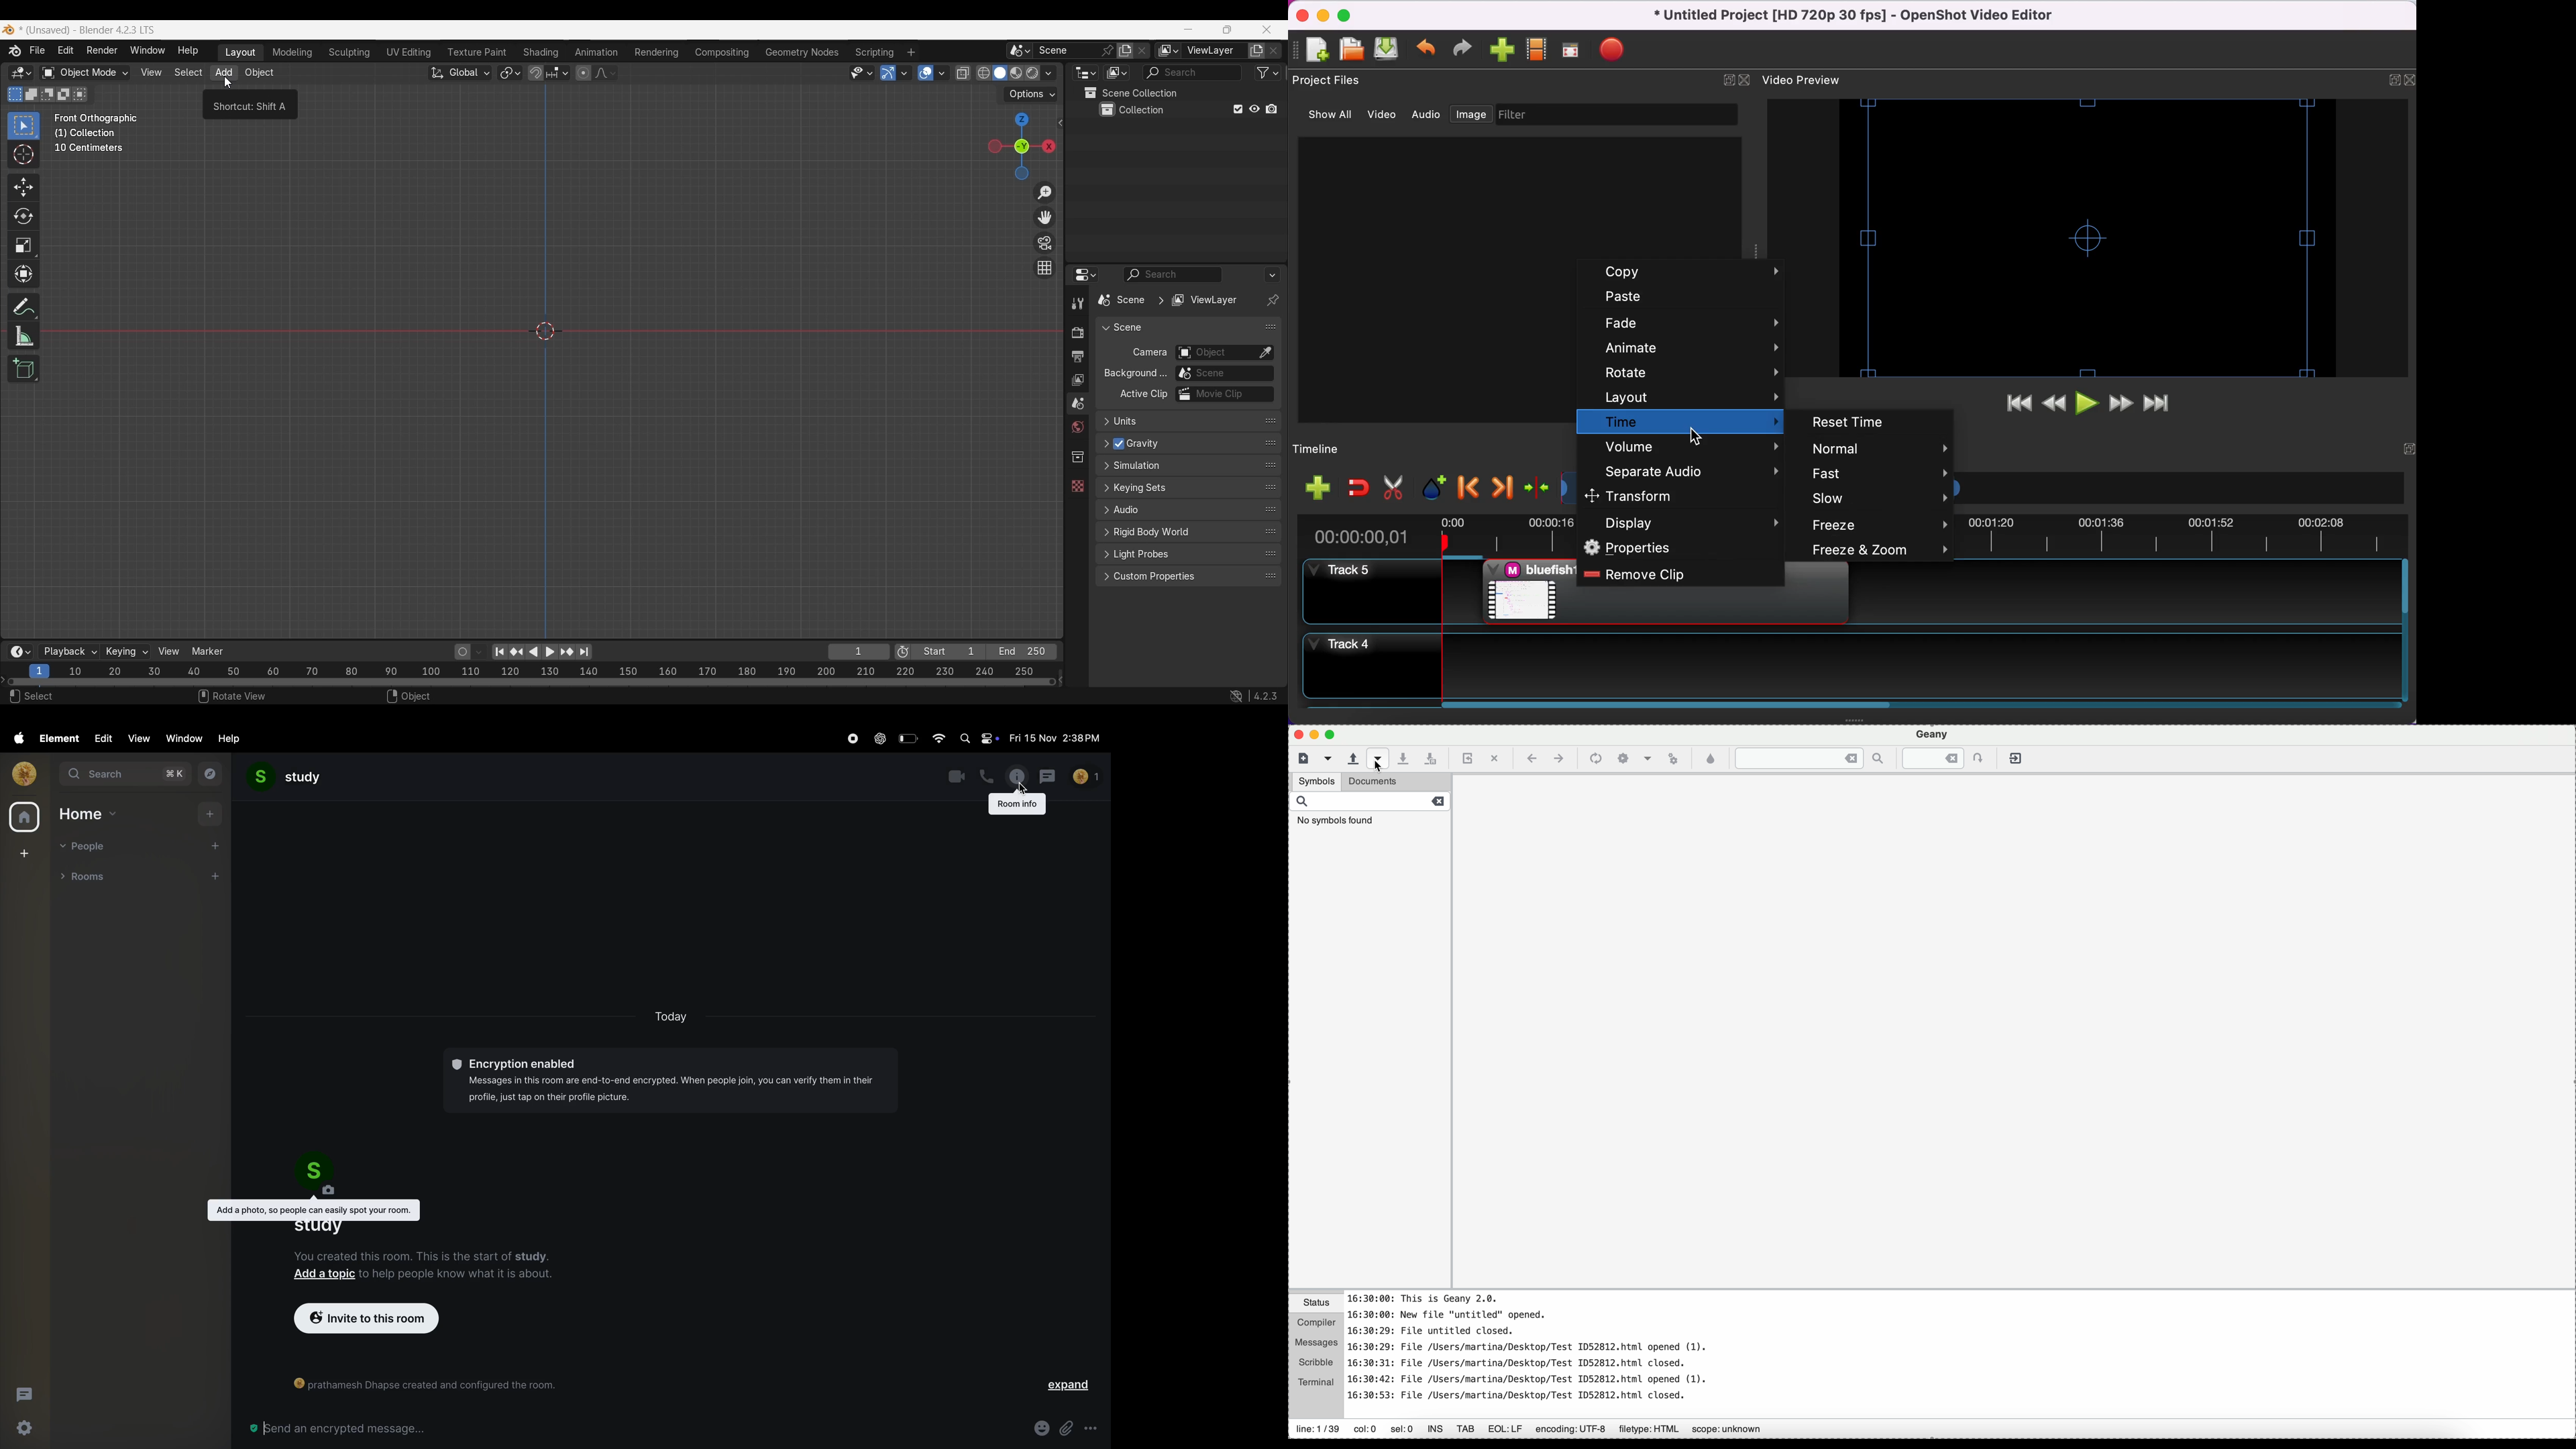 The width and height of the screenshot is (2576, 1456). I want to click on Viewport shading, wireframe, so click(984, 73).